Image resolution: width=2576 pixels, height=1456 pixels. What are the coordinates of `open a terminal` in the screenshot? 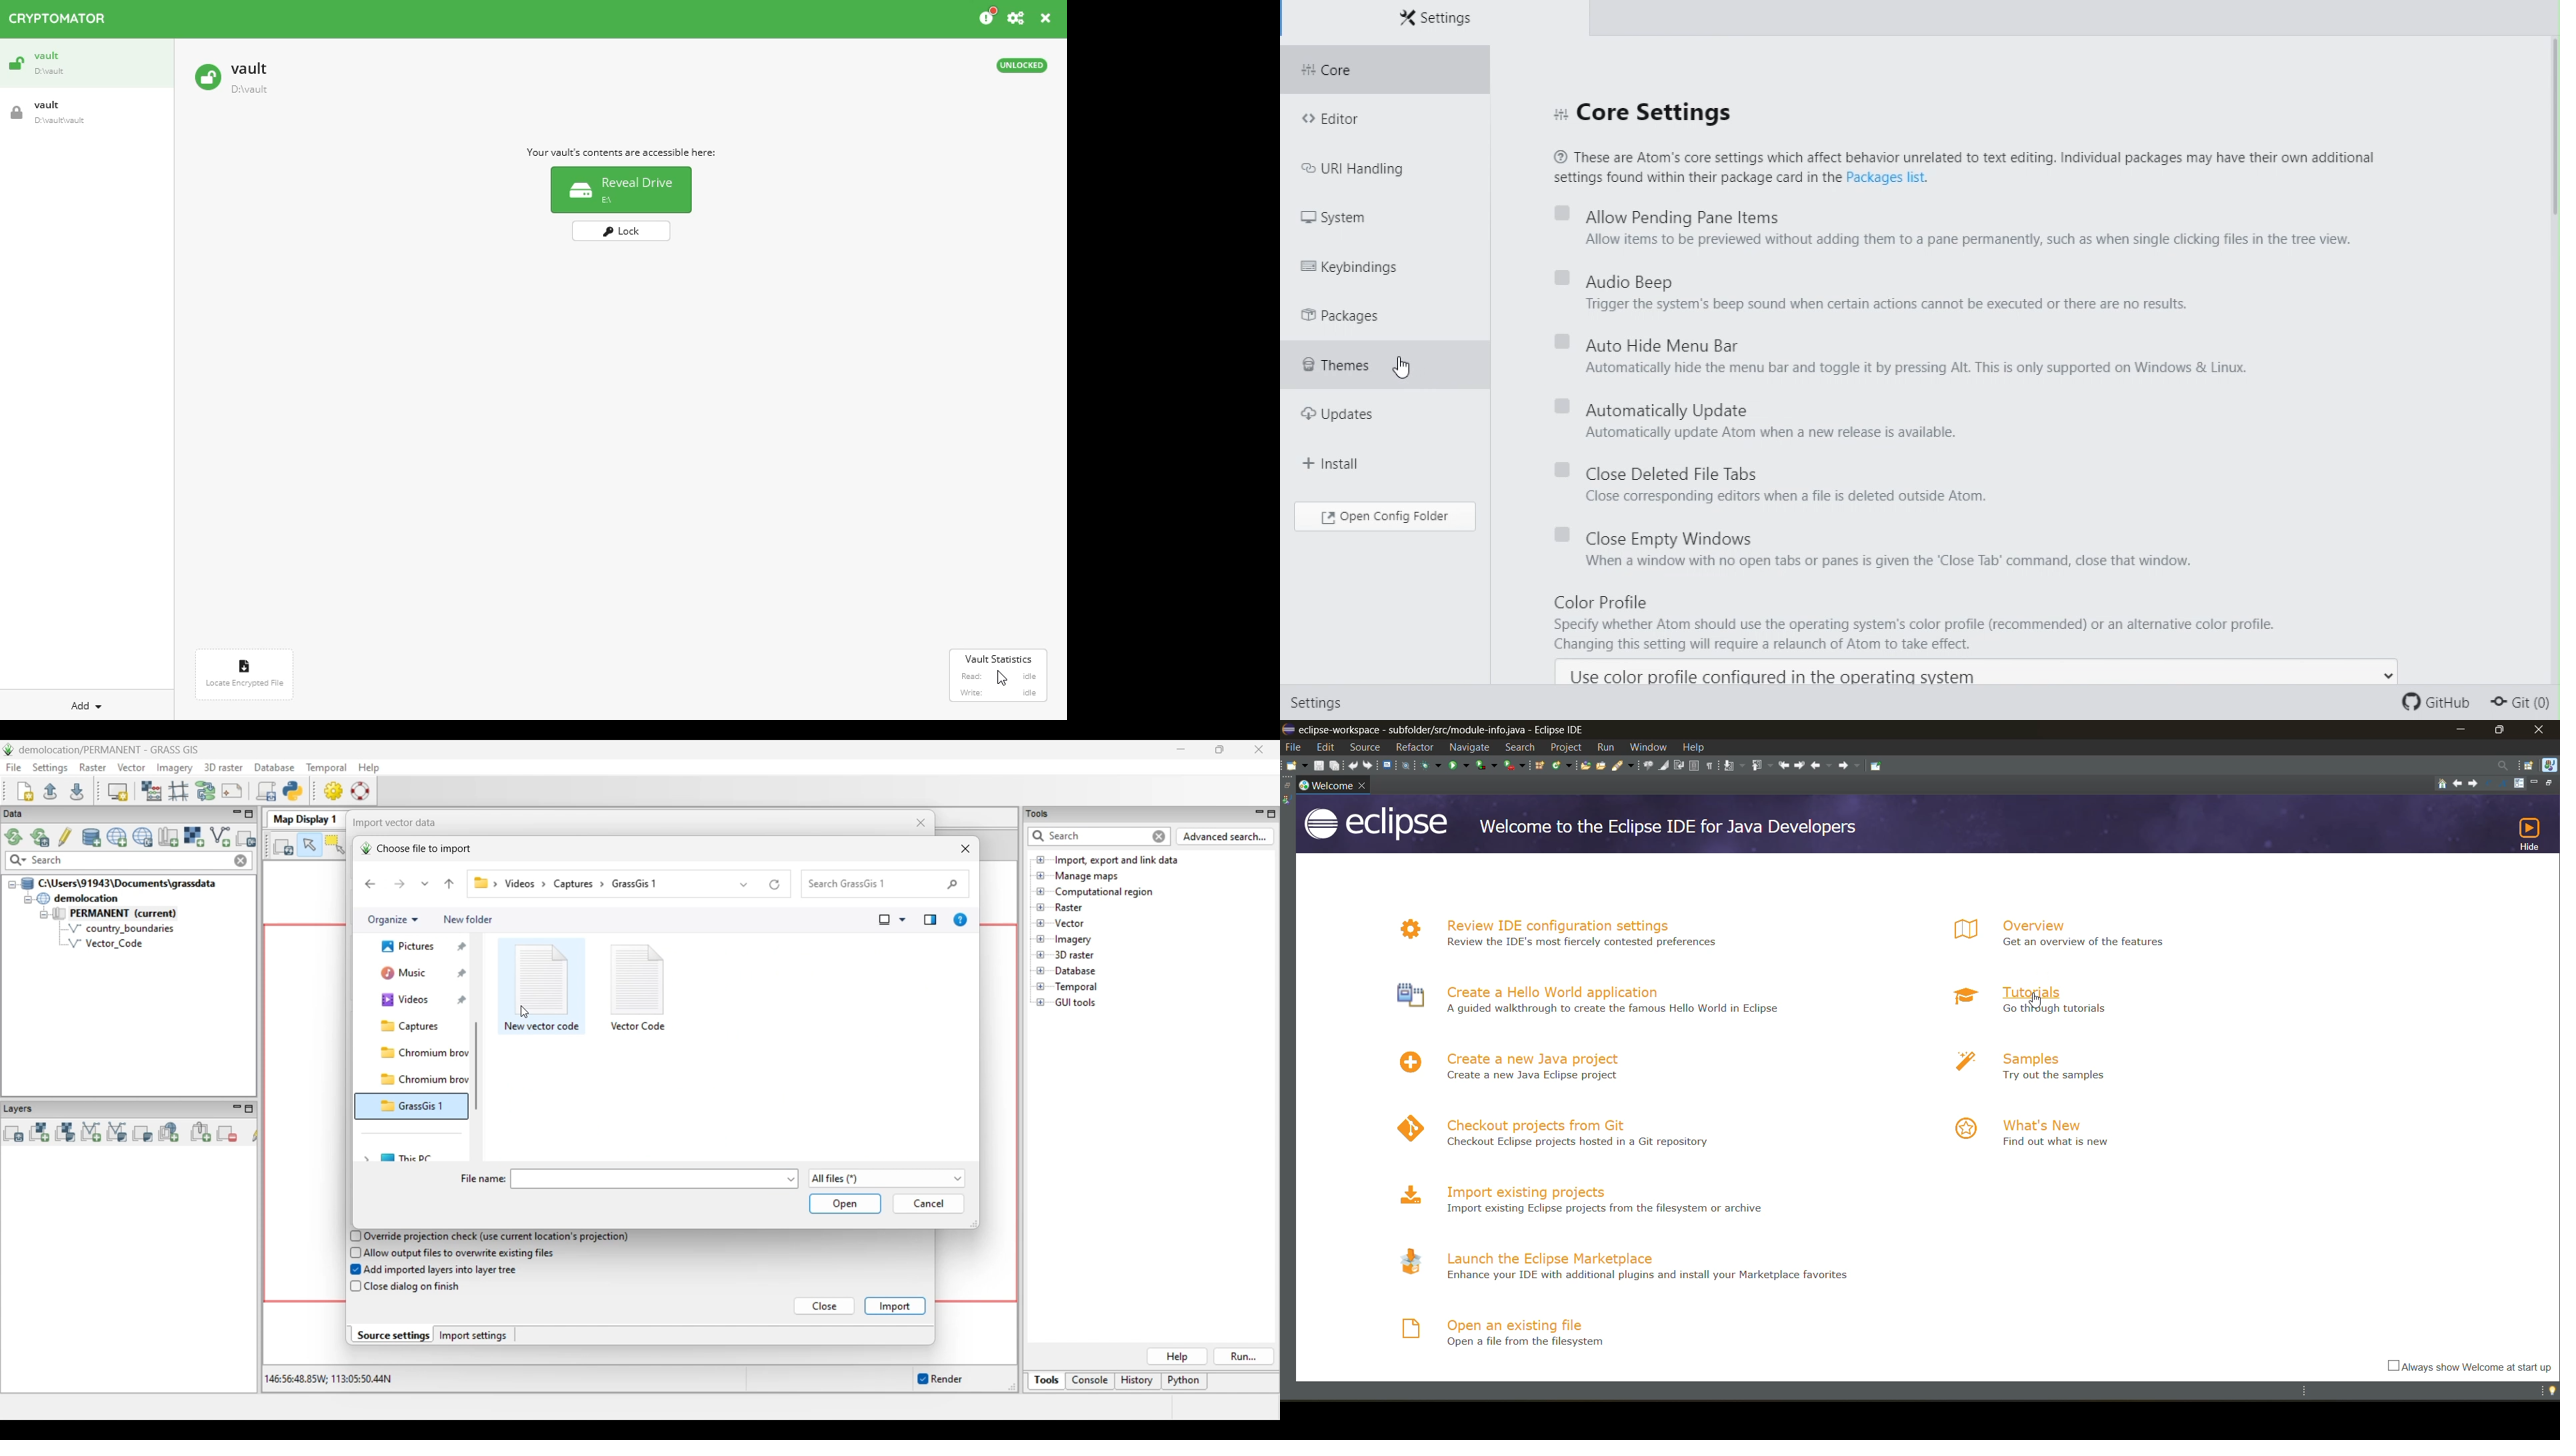 It's located at (1388, 764).